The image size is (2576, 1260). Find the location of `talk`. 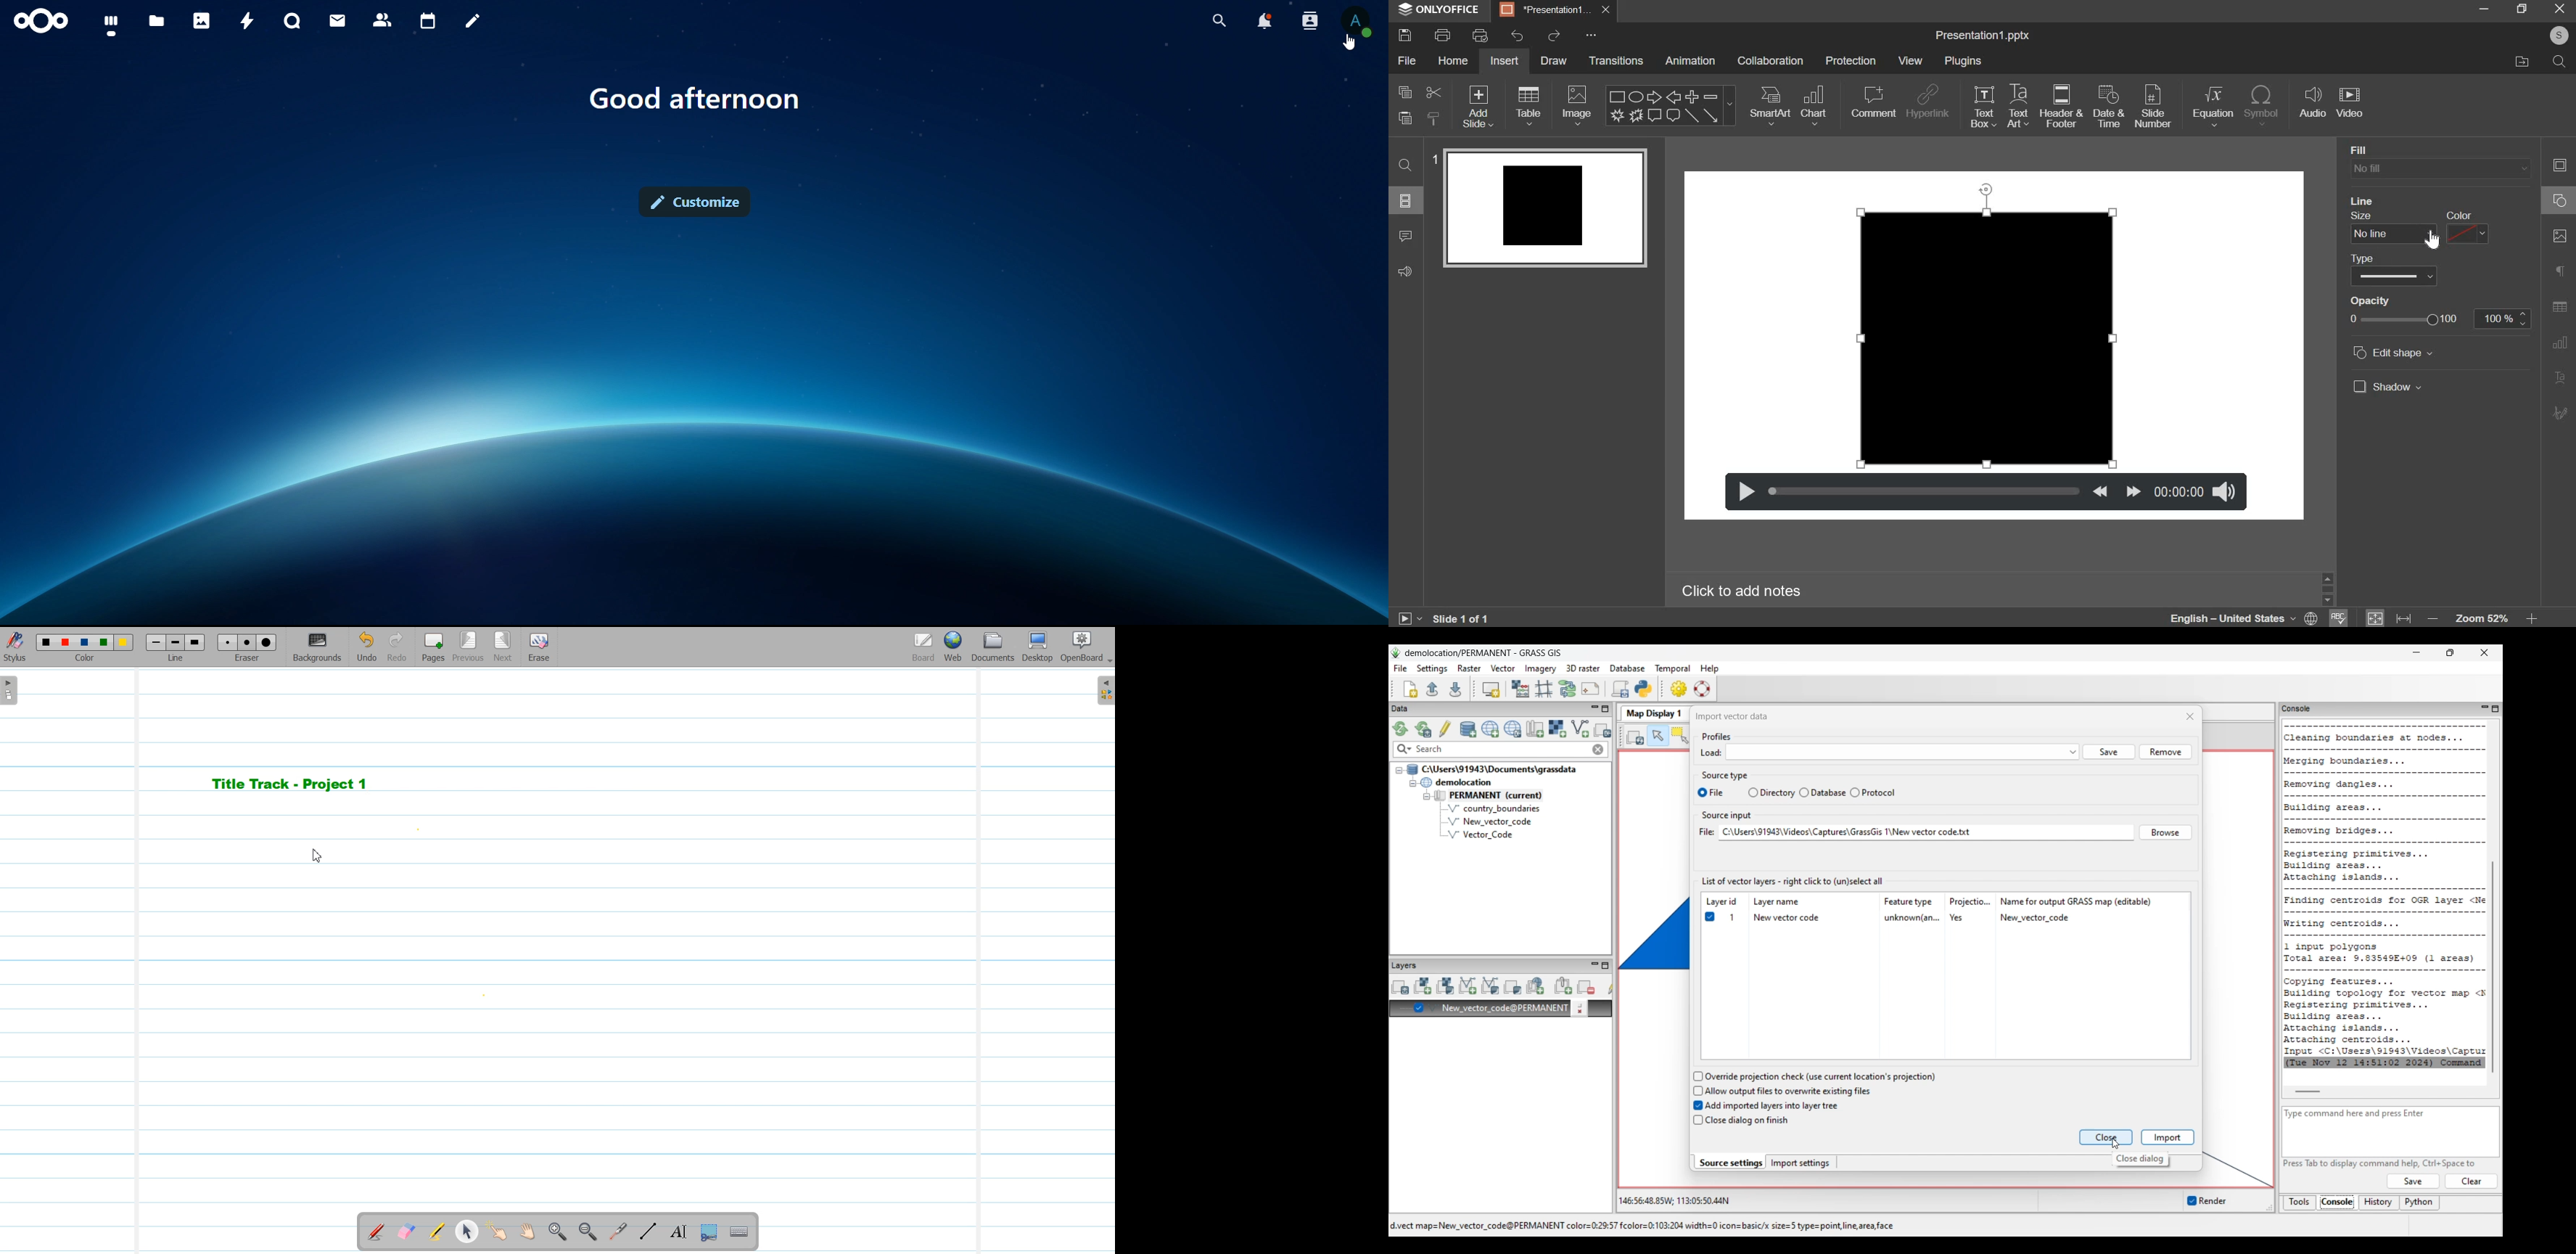

talk is located at coordinates (291, 20).